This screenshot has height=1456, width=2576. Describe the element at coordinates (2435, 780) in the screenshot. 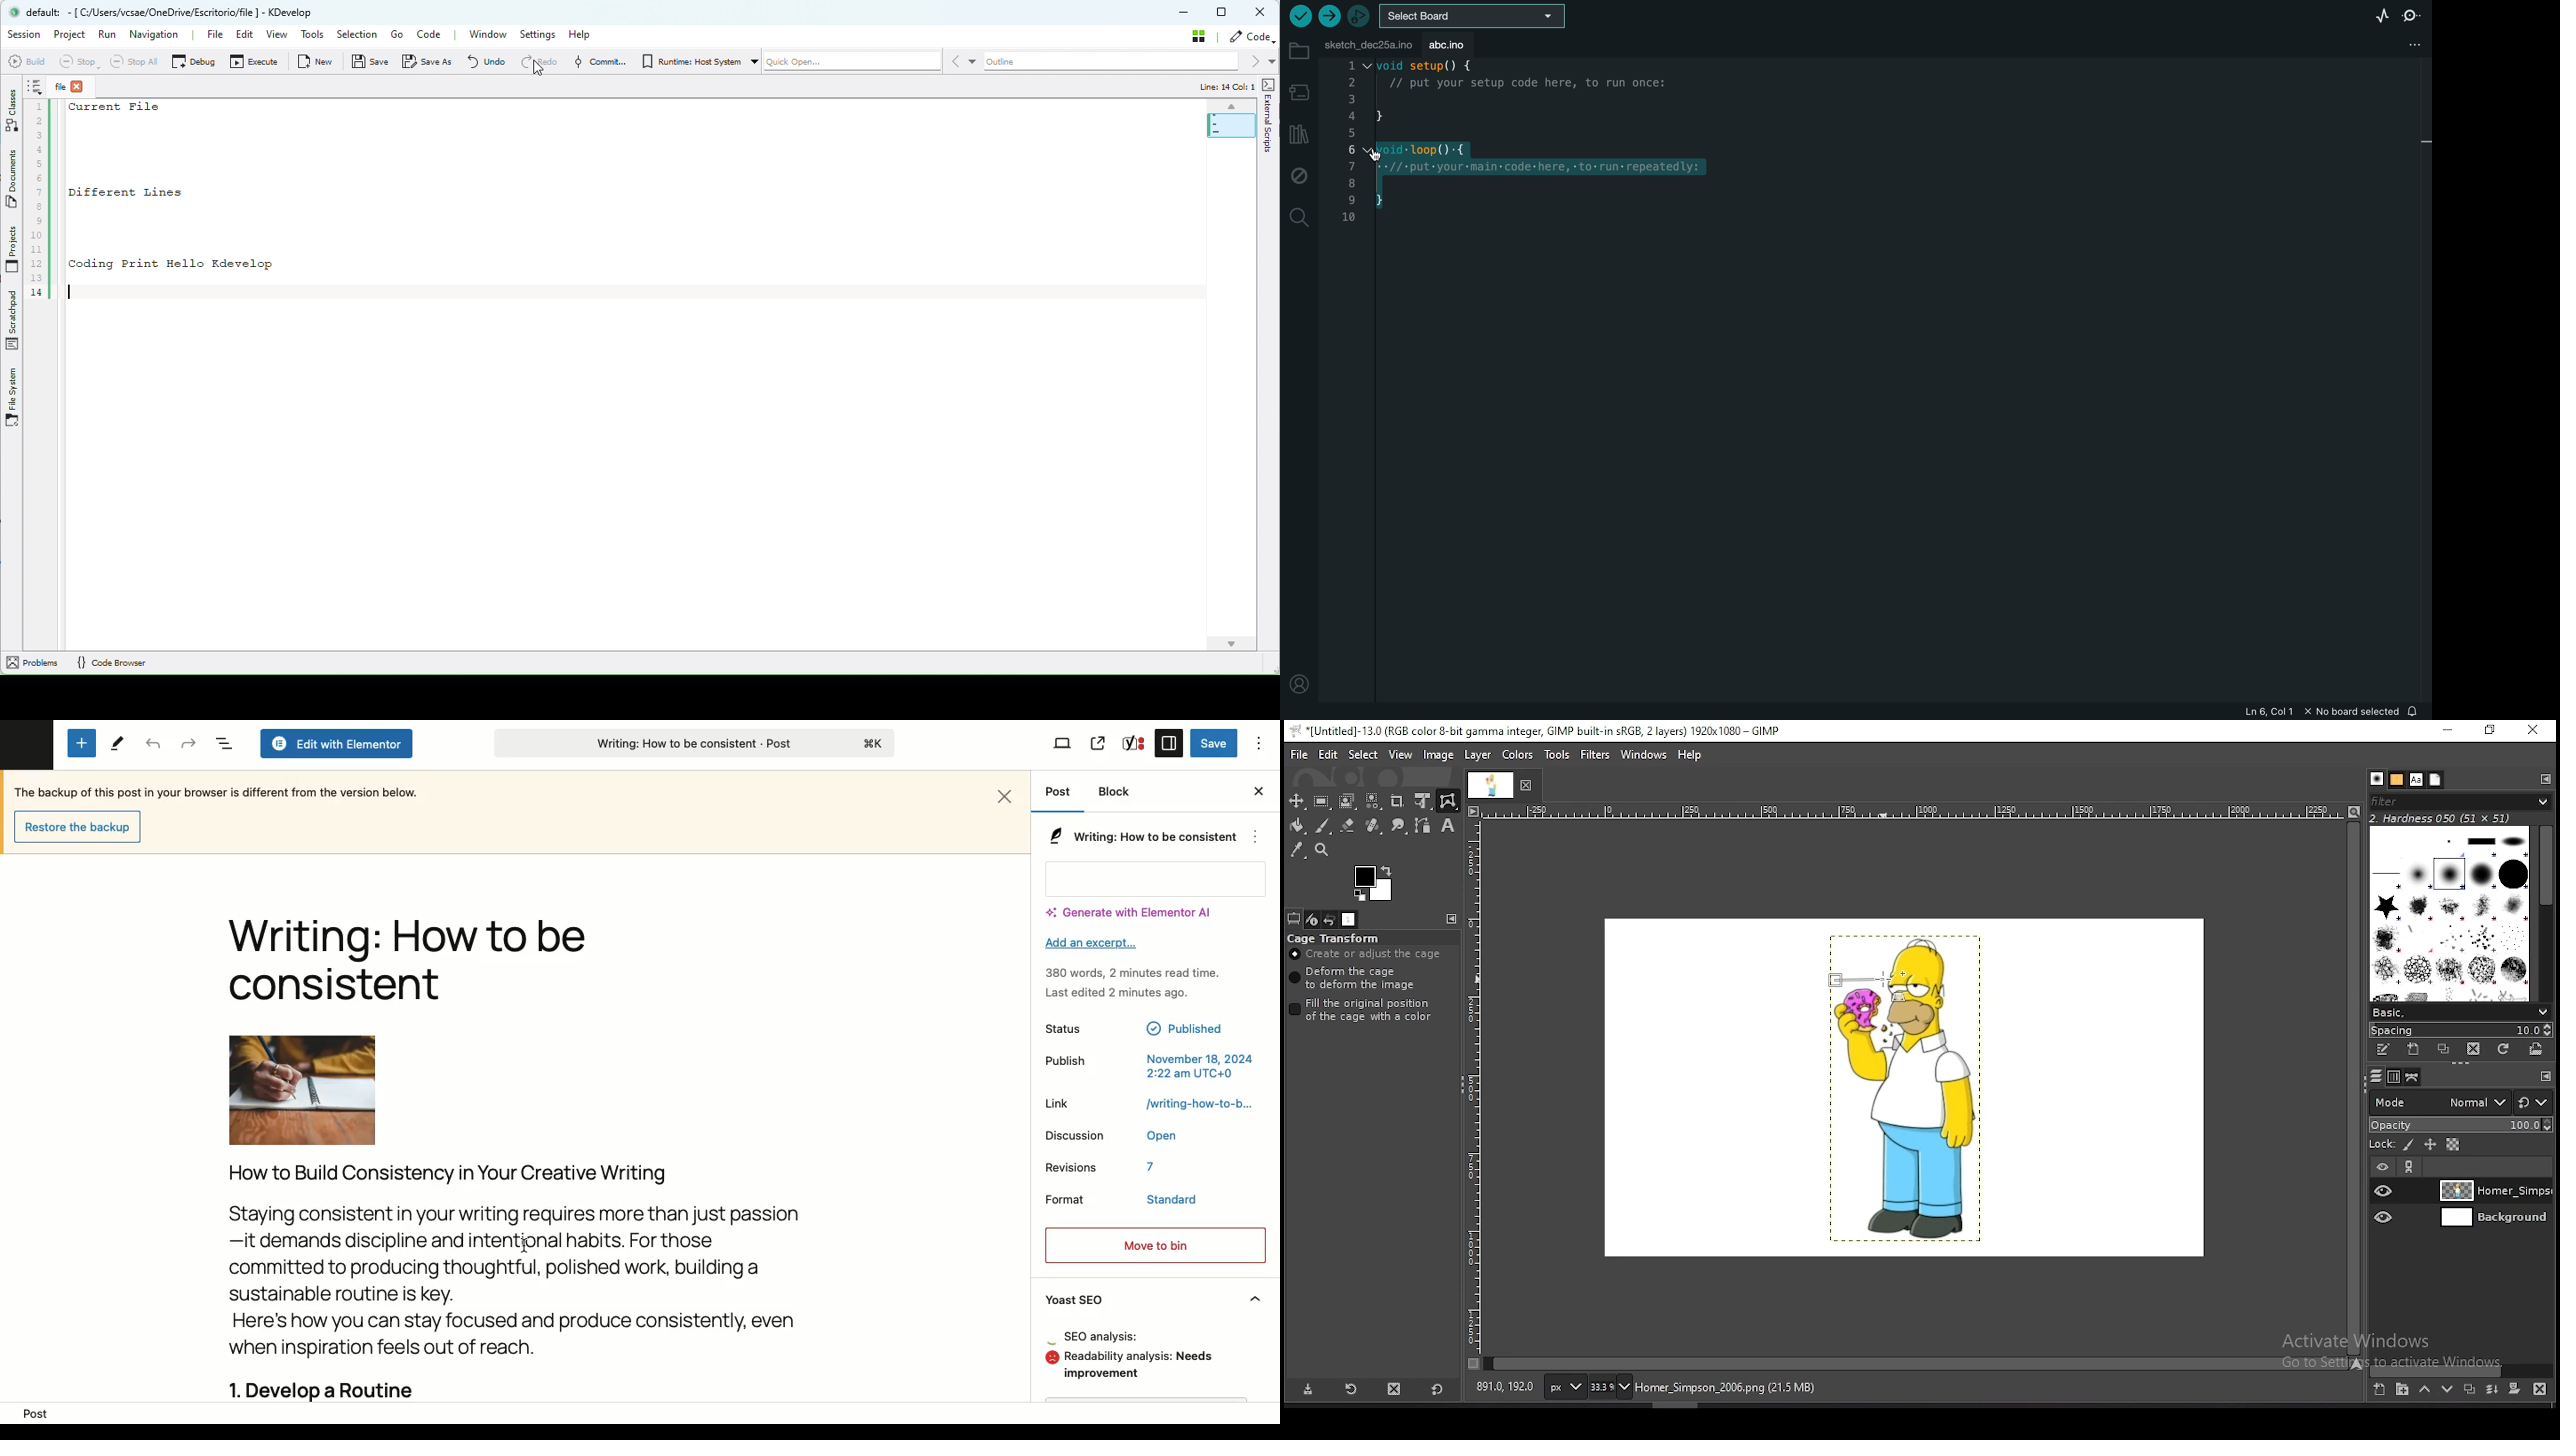

I see `document history` at that location.